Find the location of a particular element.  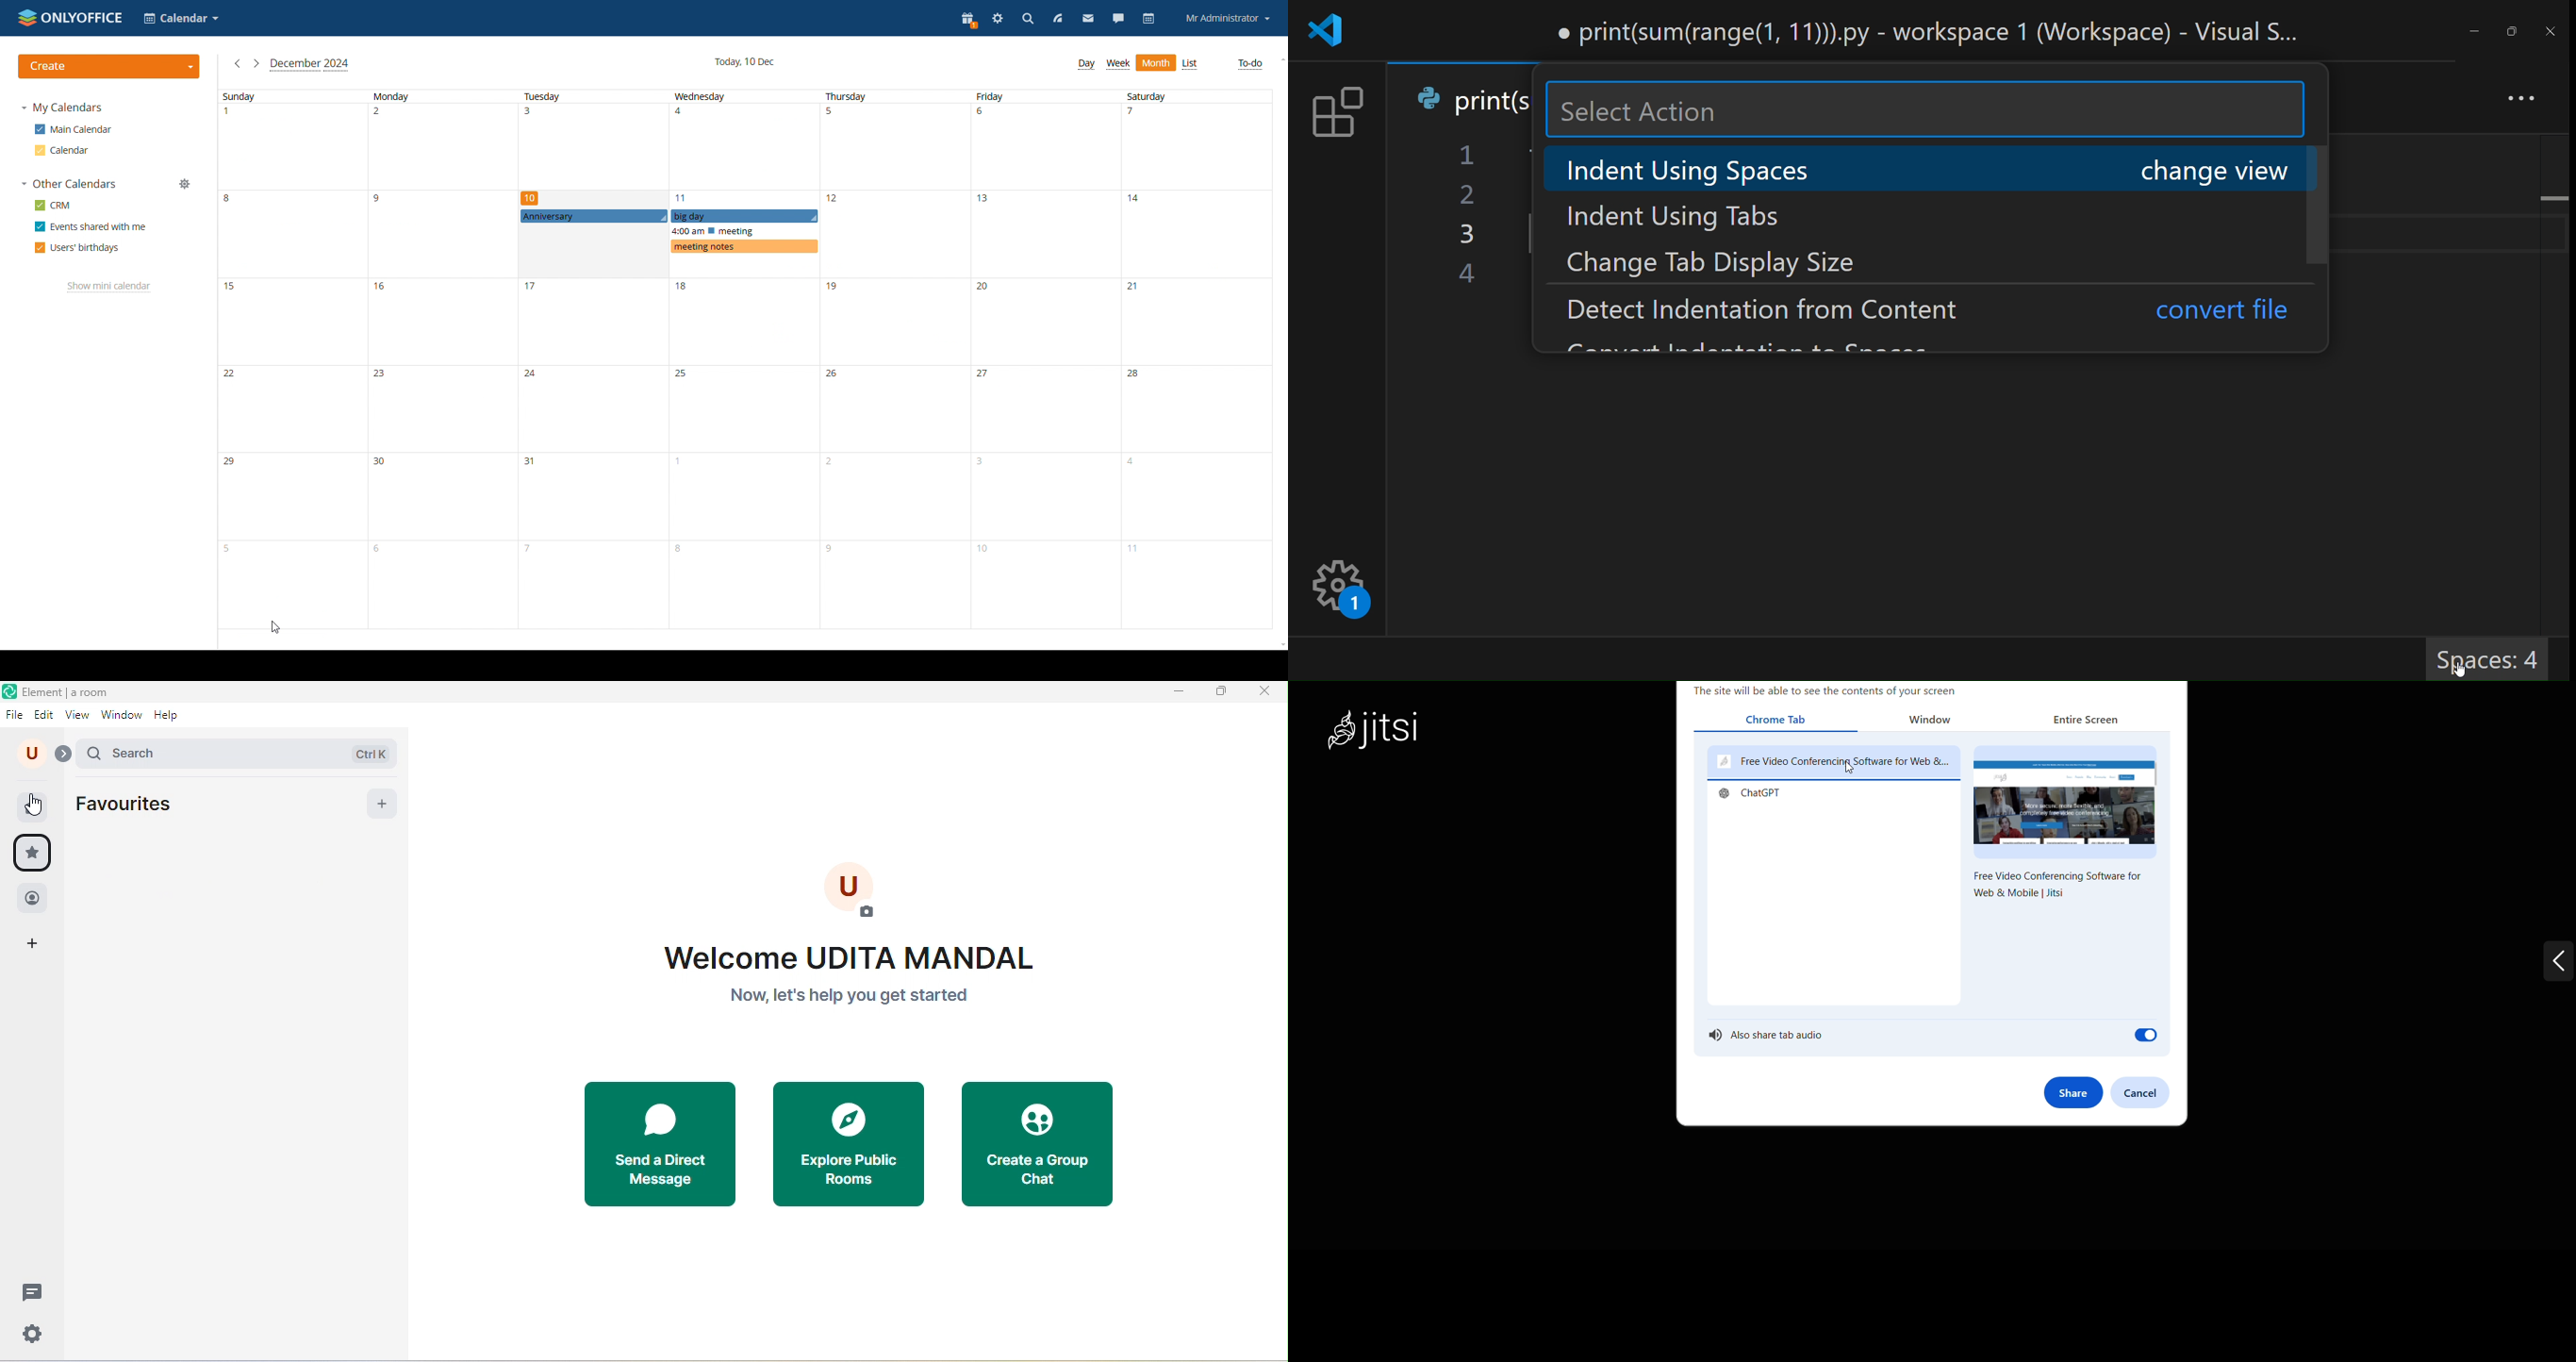

calendar is located at coordinates (1148, 19).